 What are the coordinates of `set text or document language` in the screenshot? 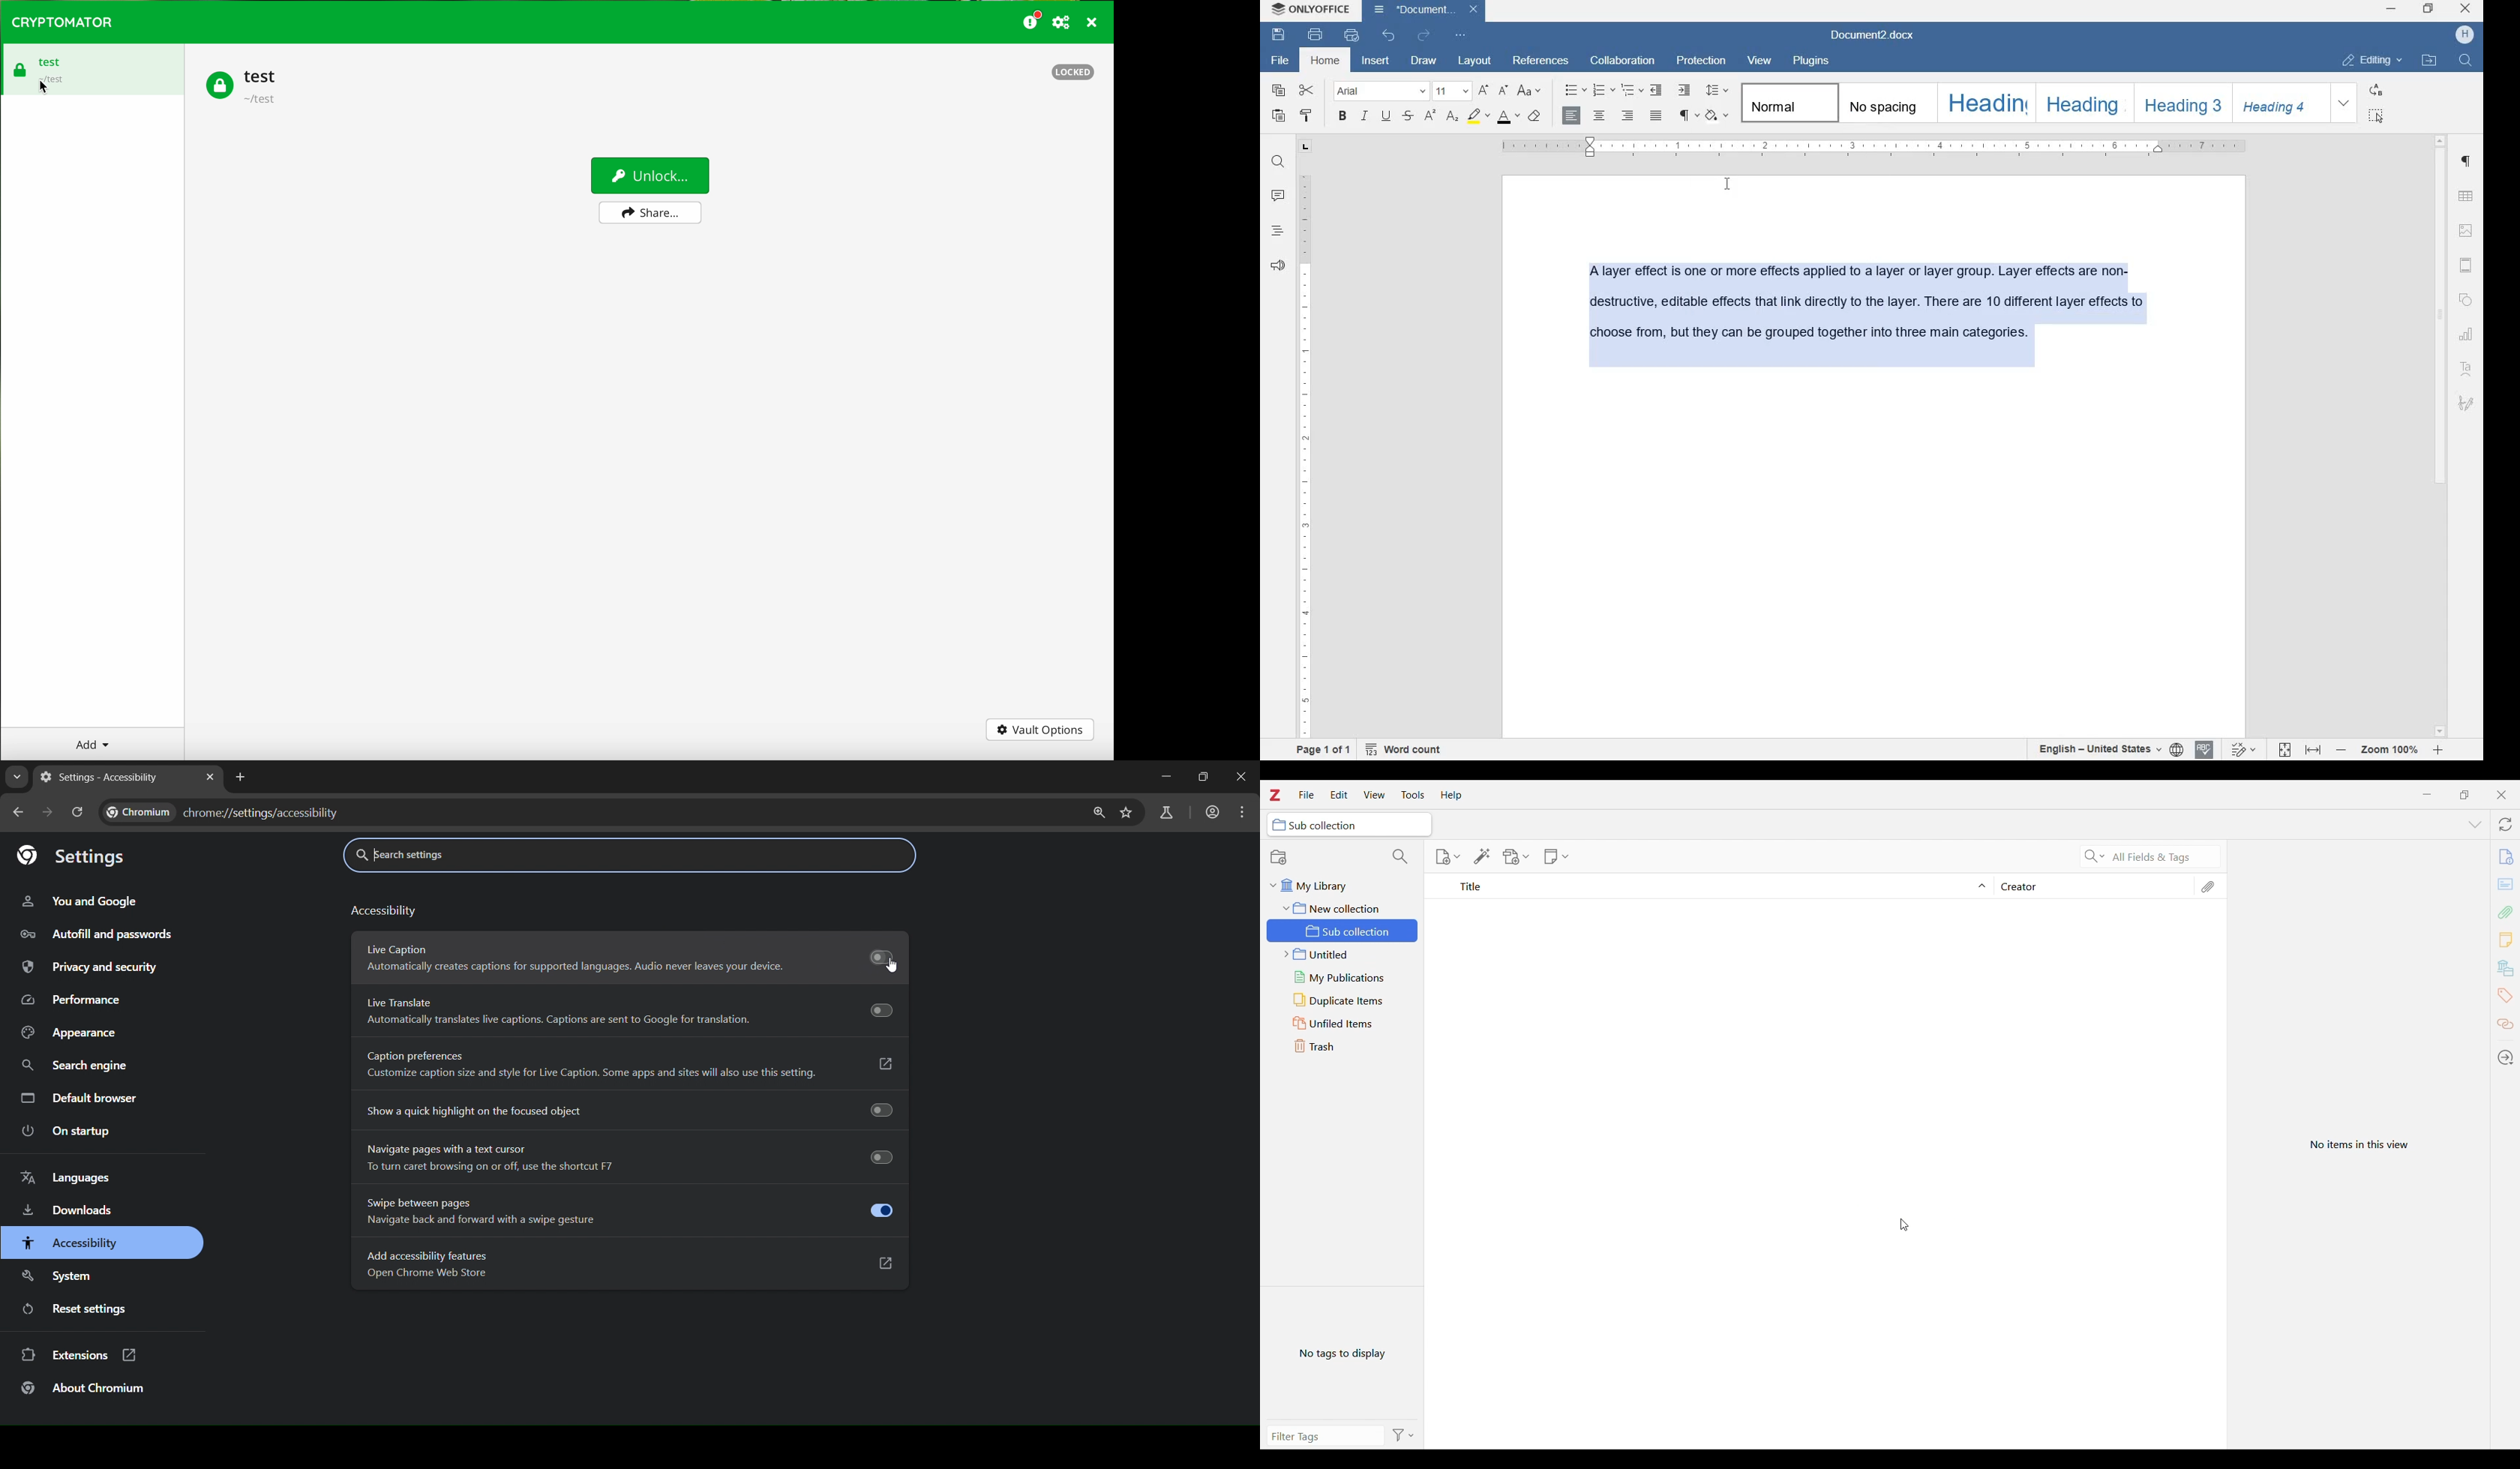 It's located at (2107, 749).